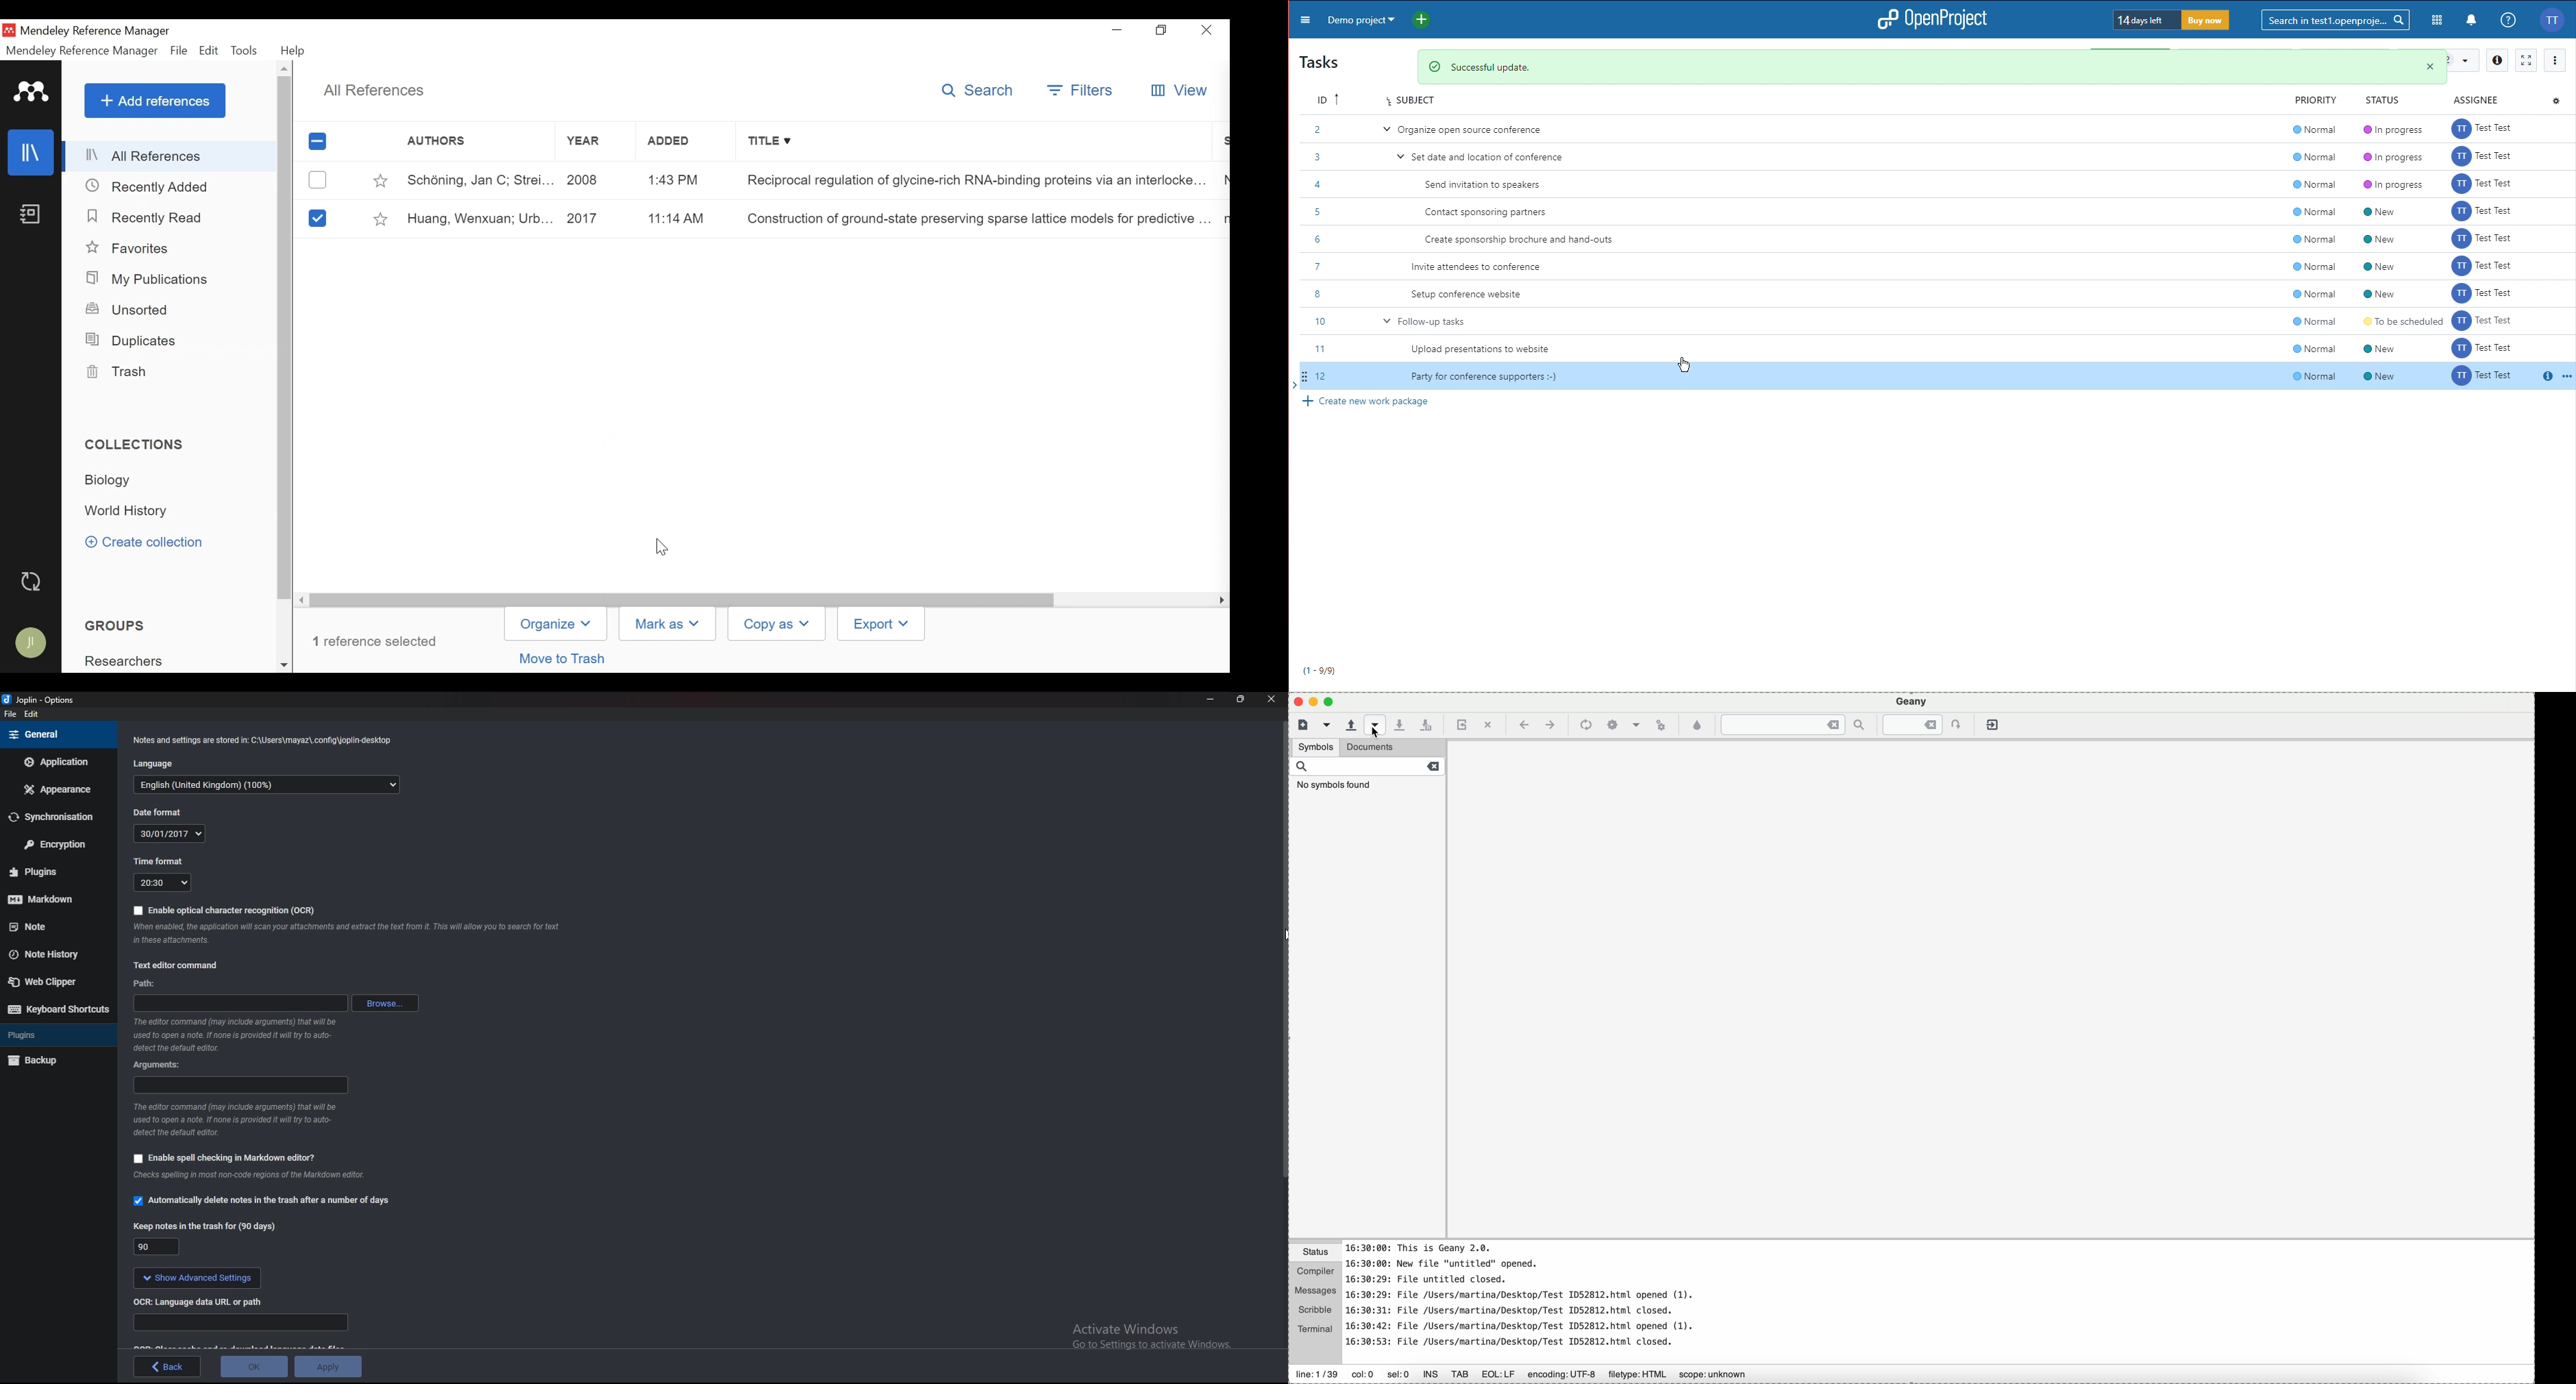 The width and height of the screenshot is (2576, 1400). I want to click on Edit, so click(208, 51).